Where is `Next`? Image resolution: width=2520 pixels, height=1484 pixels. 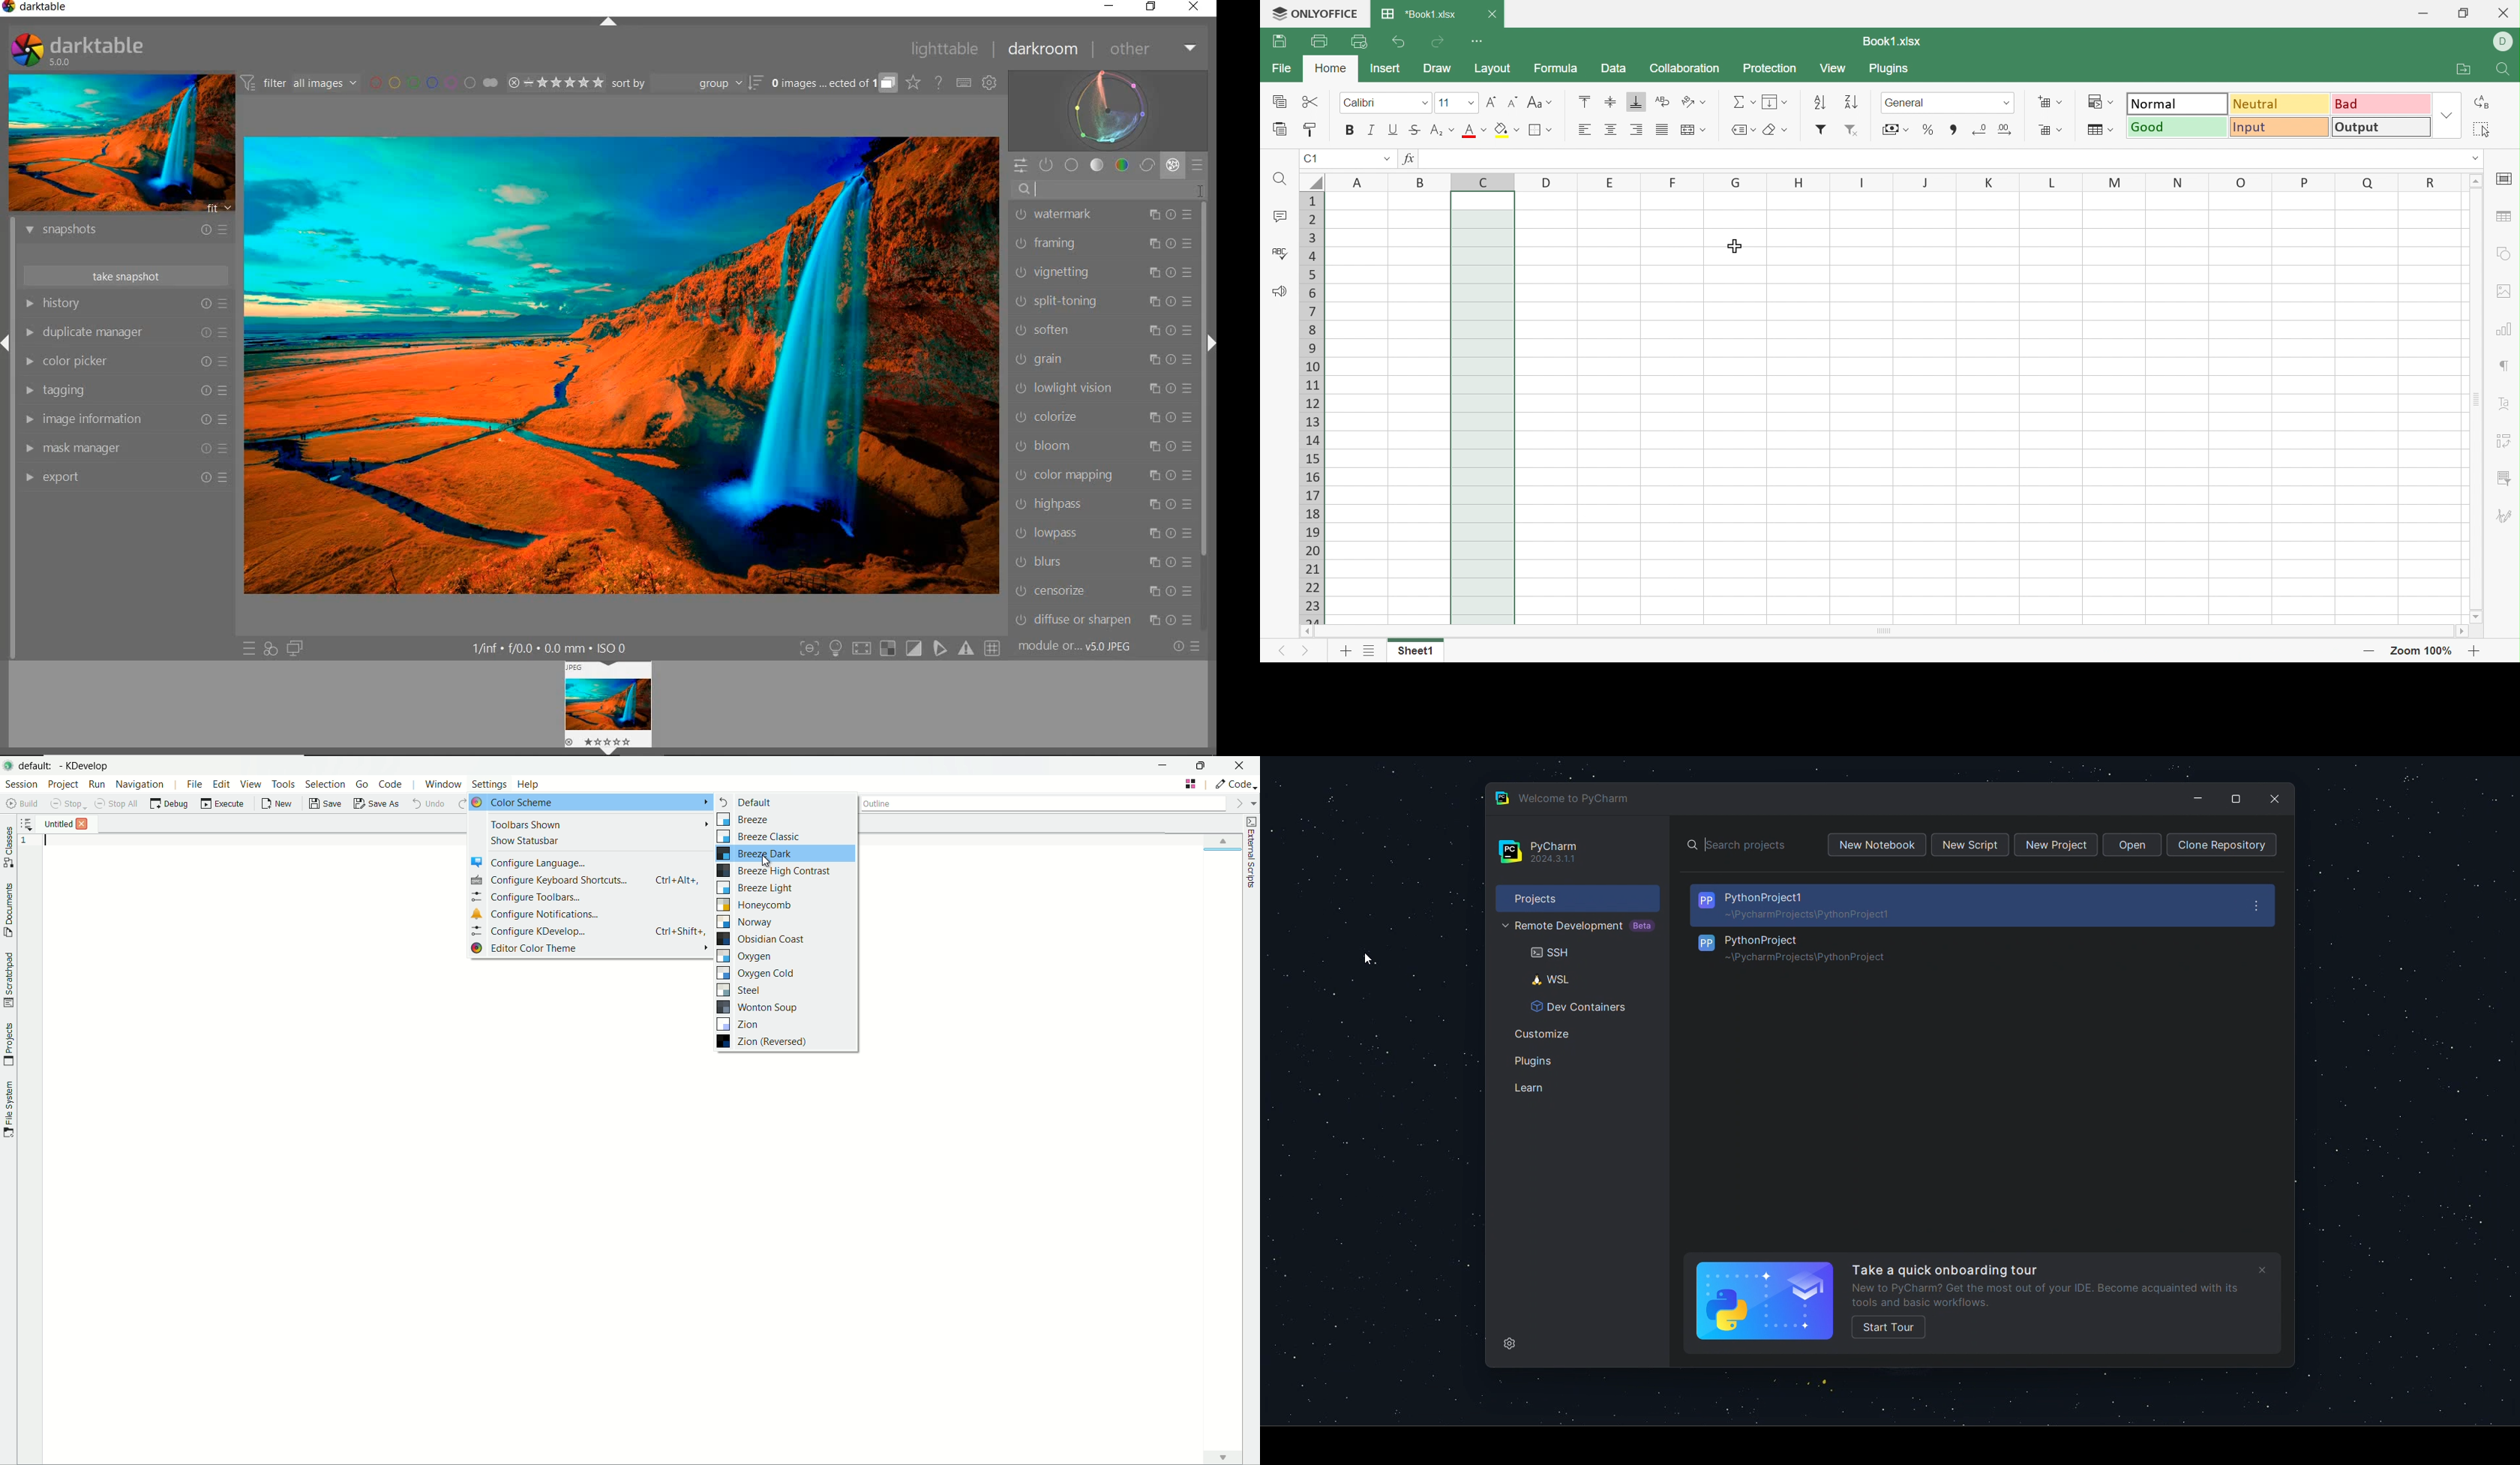 Next is located at coordinates (1305, 652).